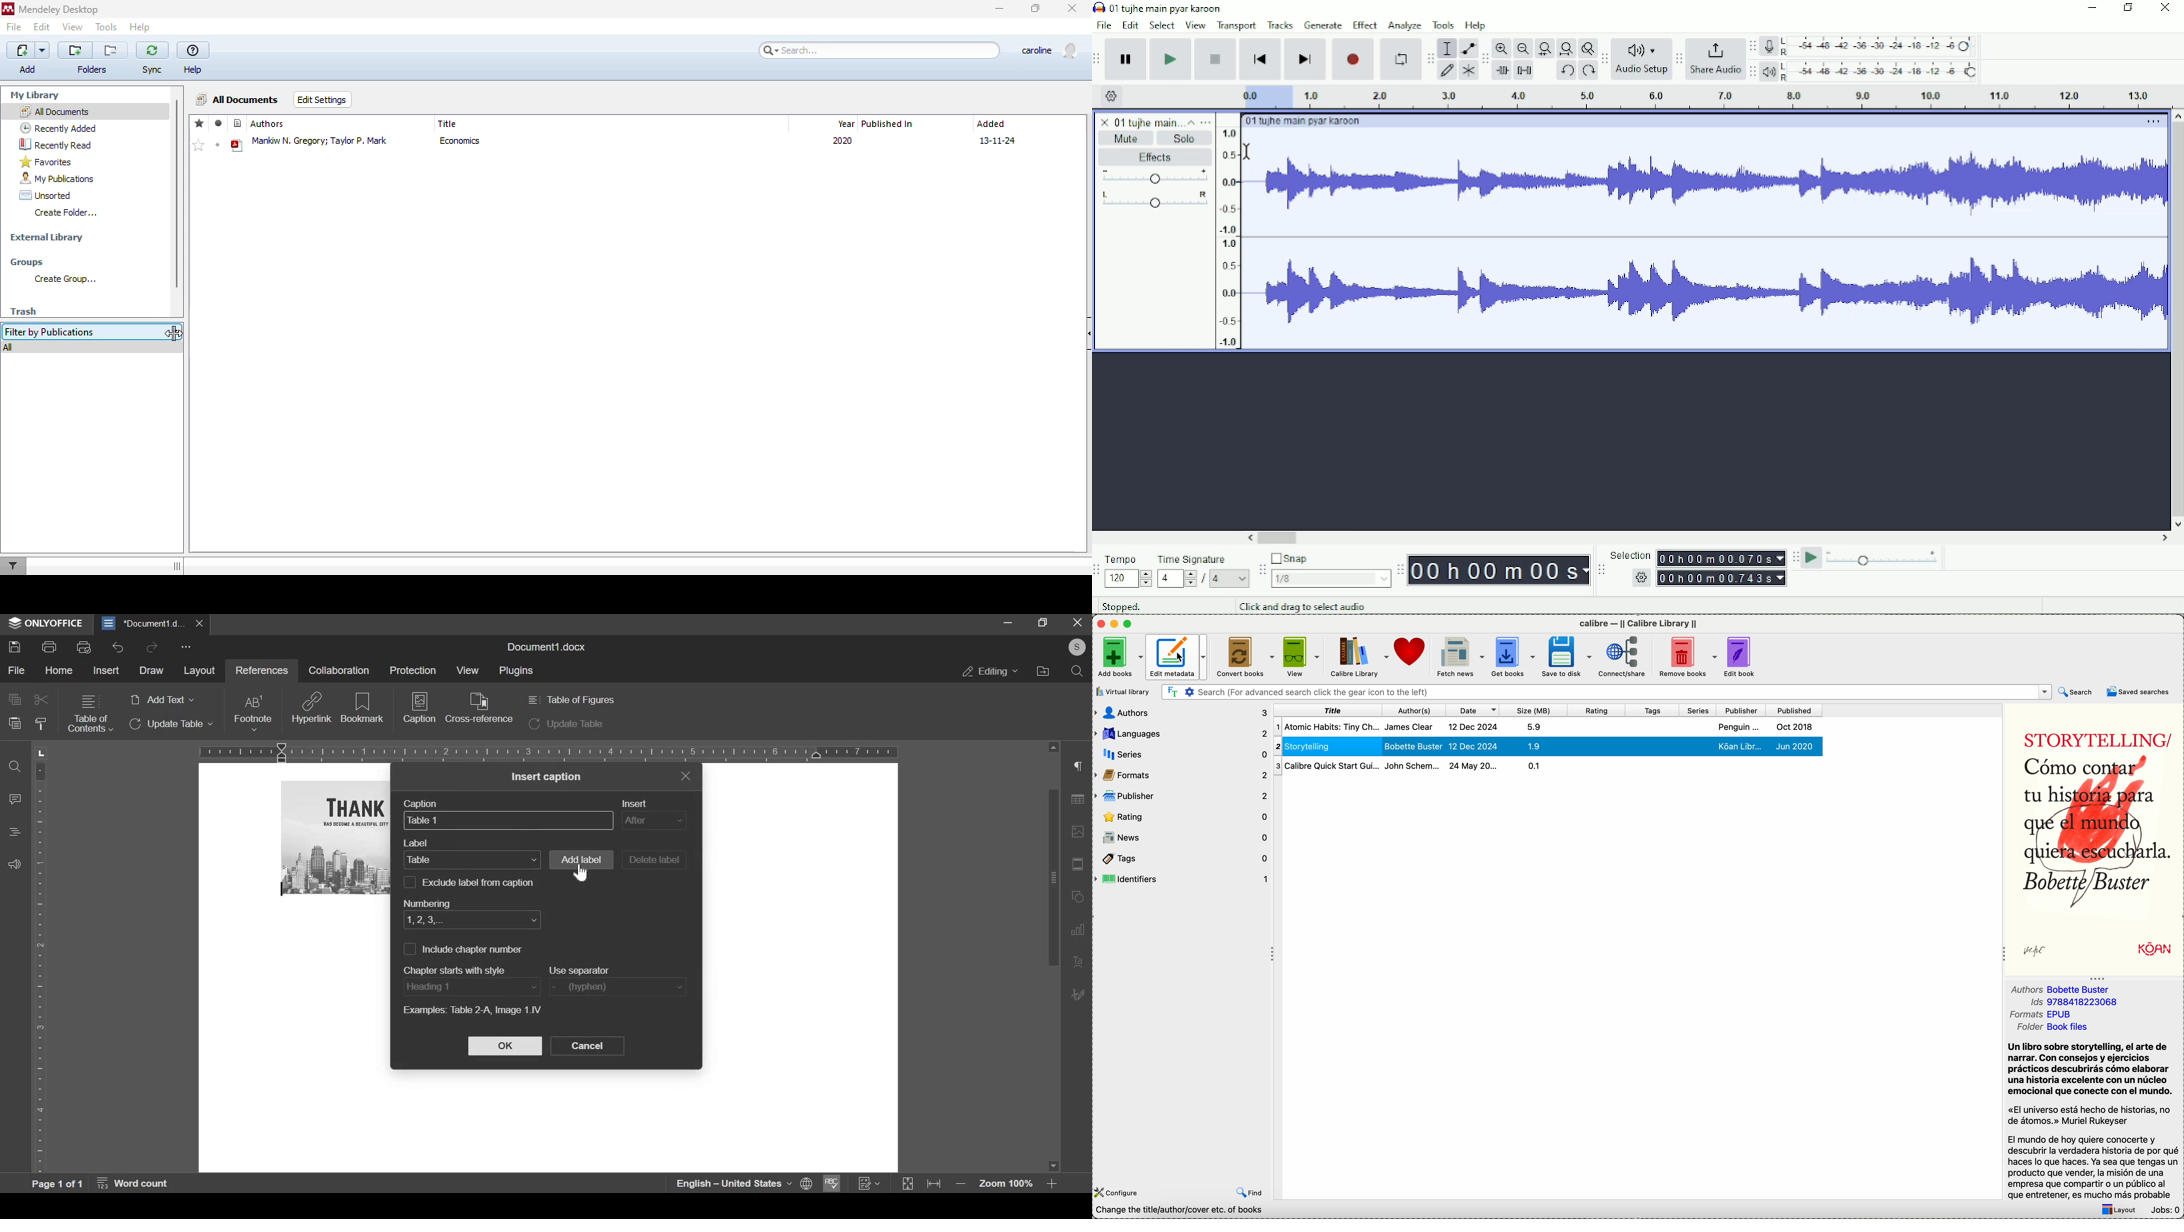 This screenshot has width=2184, height=1232. What do you see at coordinates (145, 623) in the screenshot?
I see `document1.d` at bounding box center [145, 623].